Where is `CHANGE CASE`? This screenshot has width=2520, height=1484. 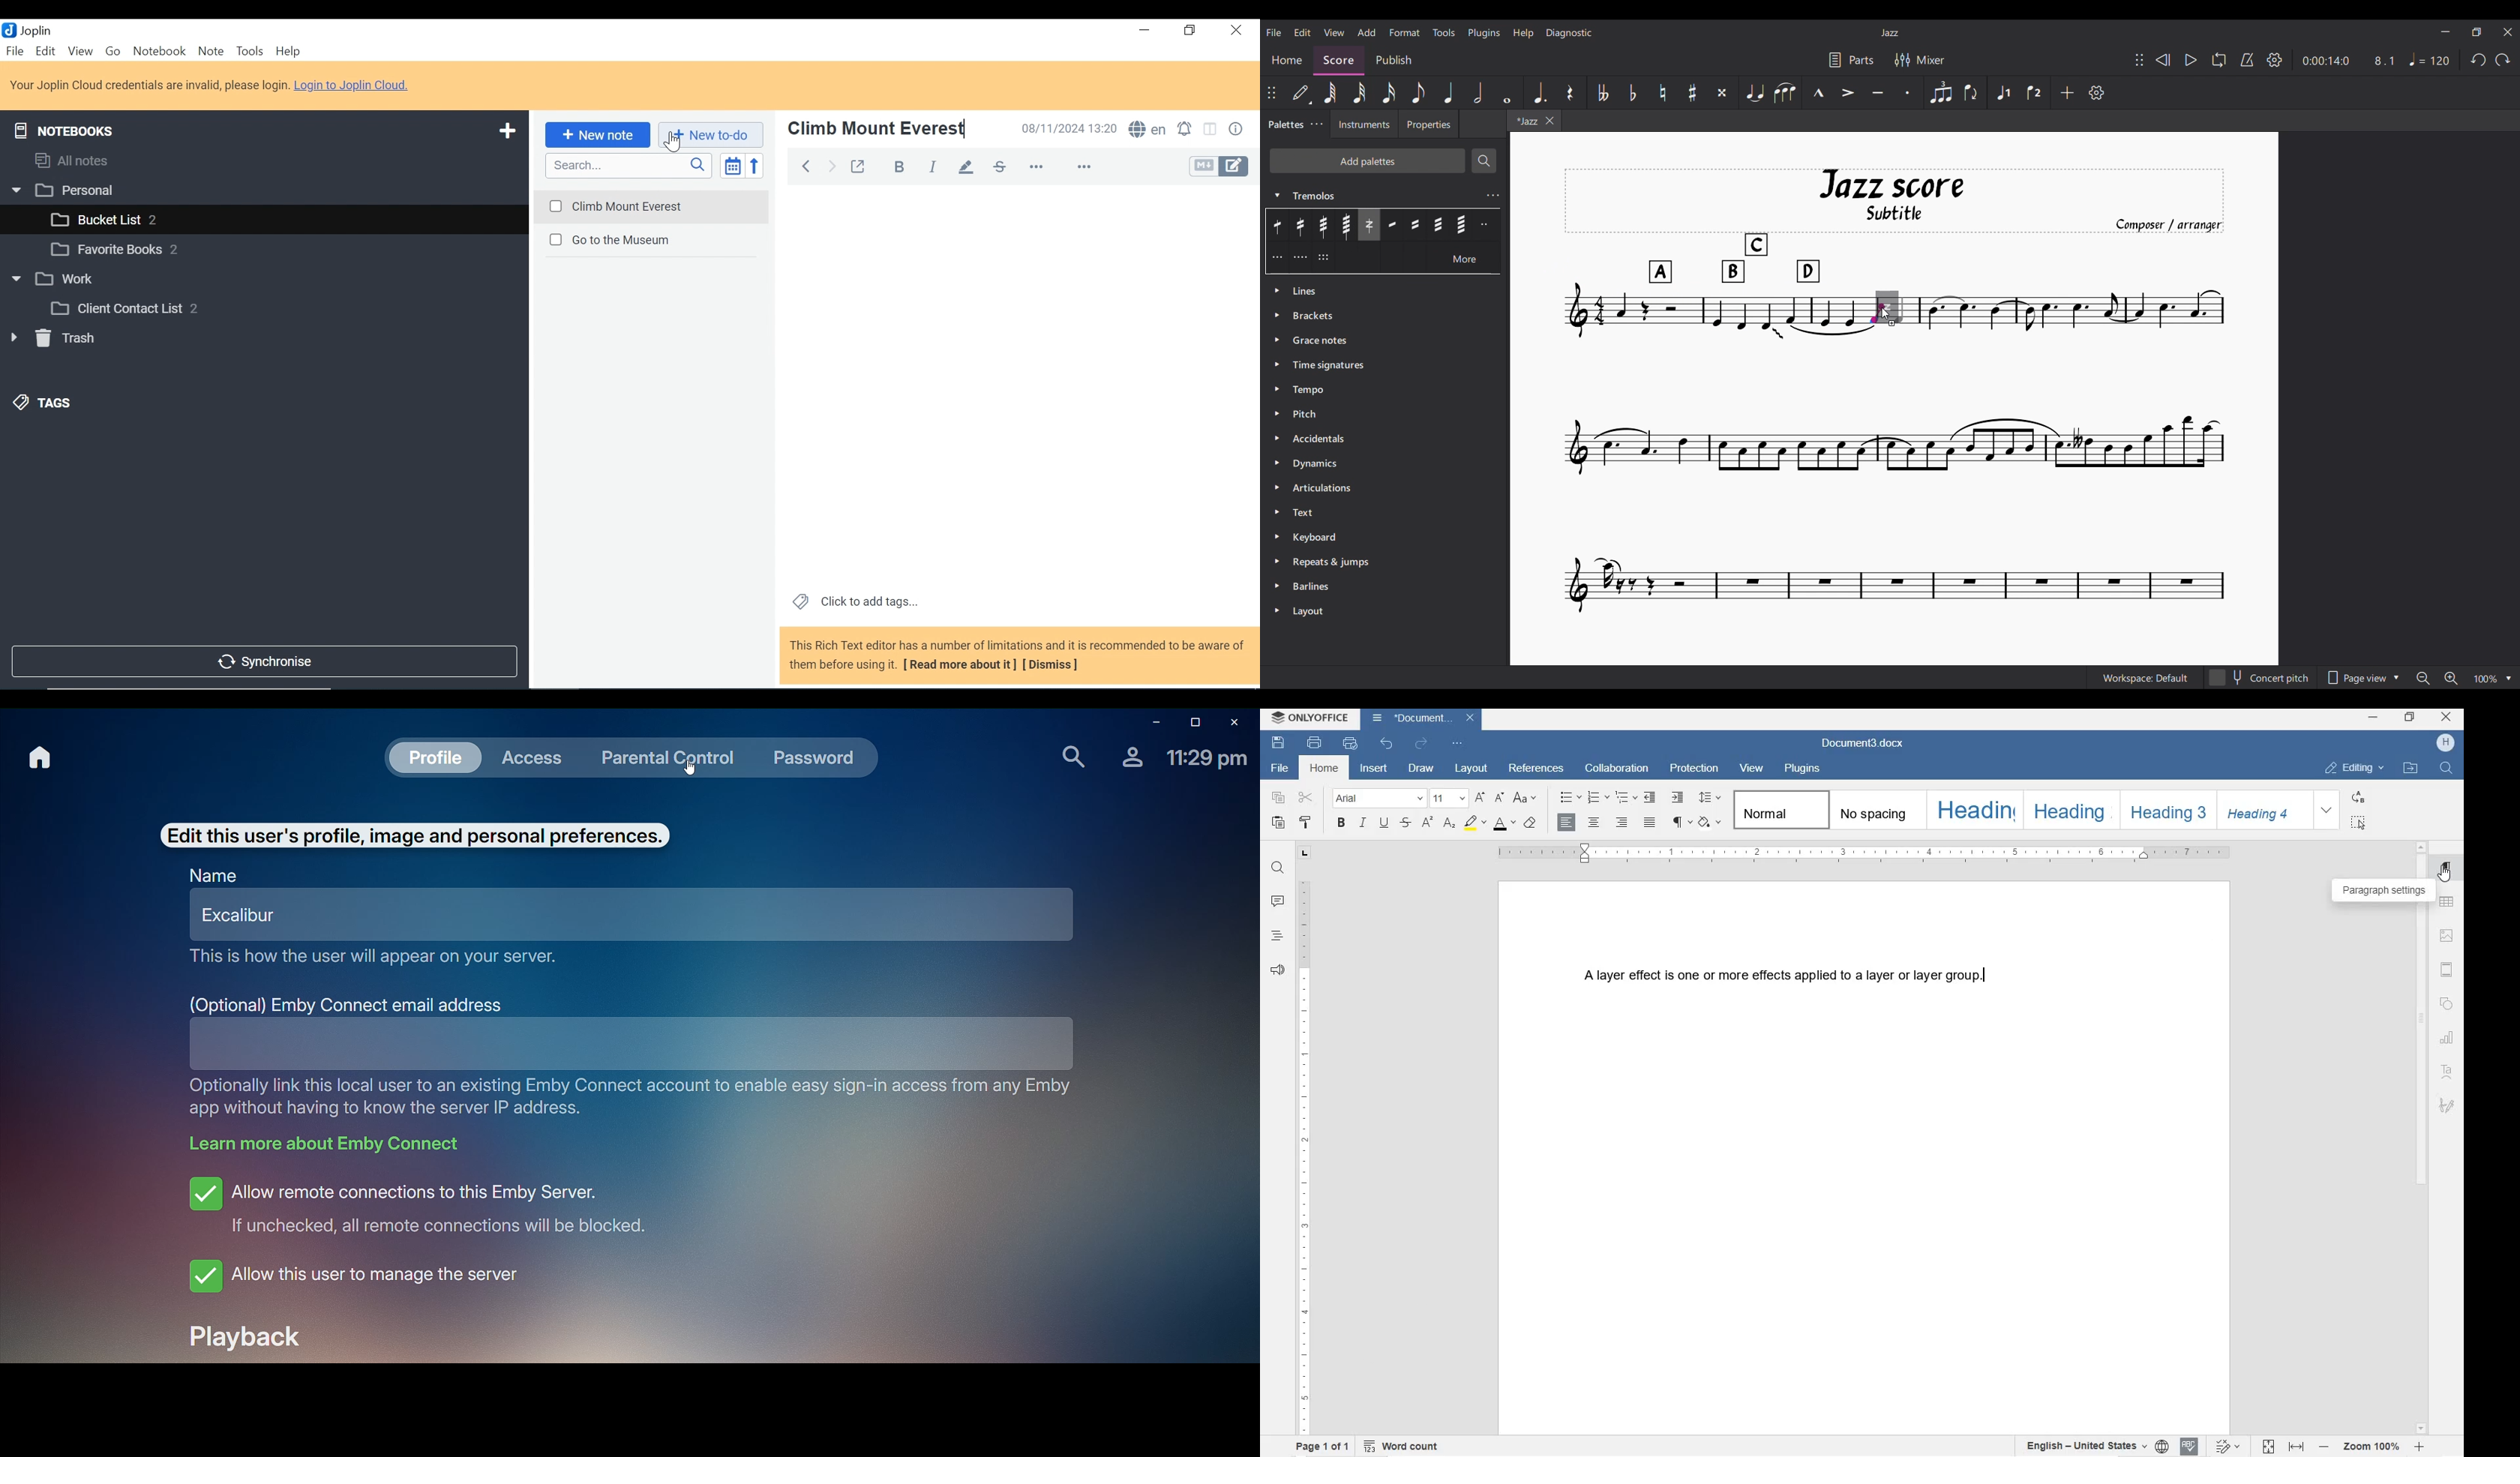
CHANGE CASE is located at coordinates (1526, 798).